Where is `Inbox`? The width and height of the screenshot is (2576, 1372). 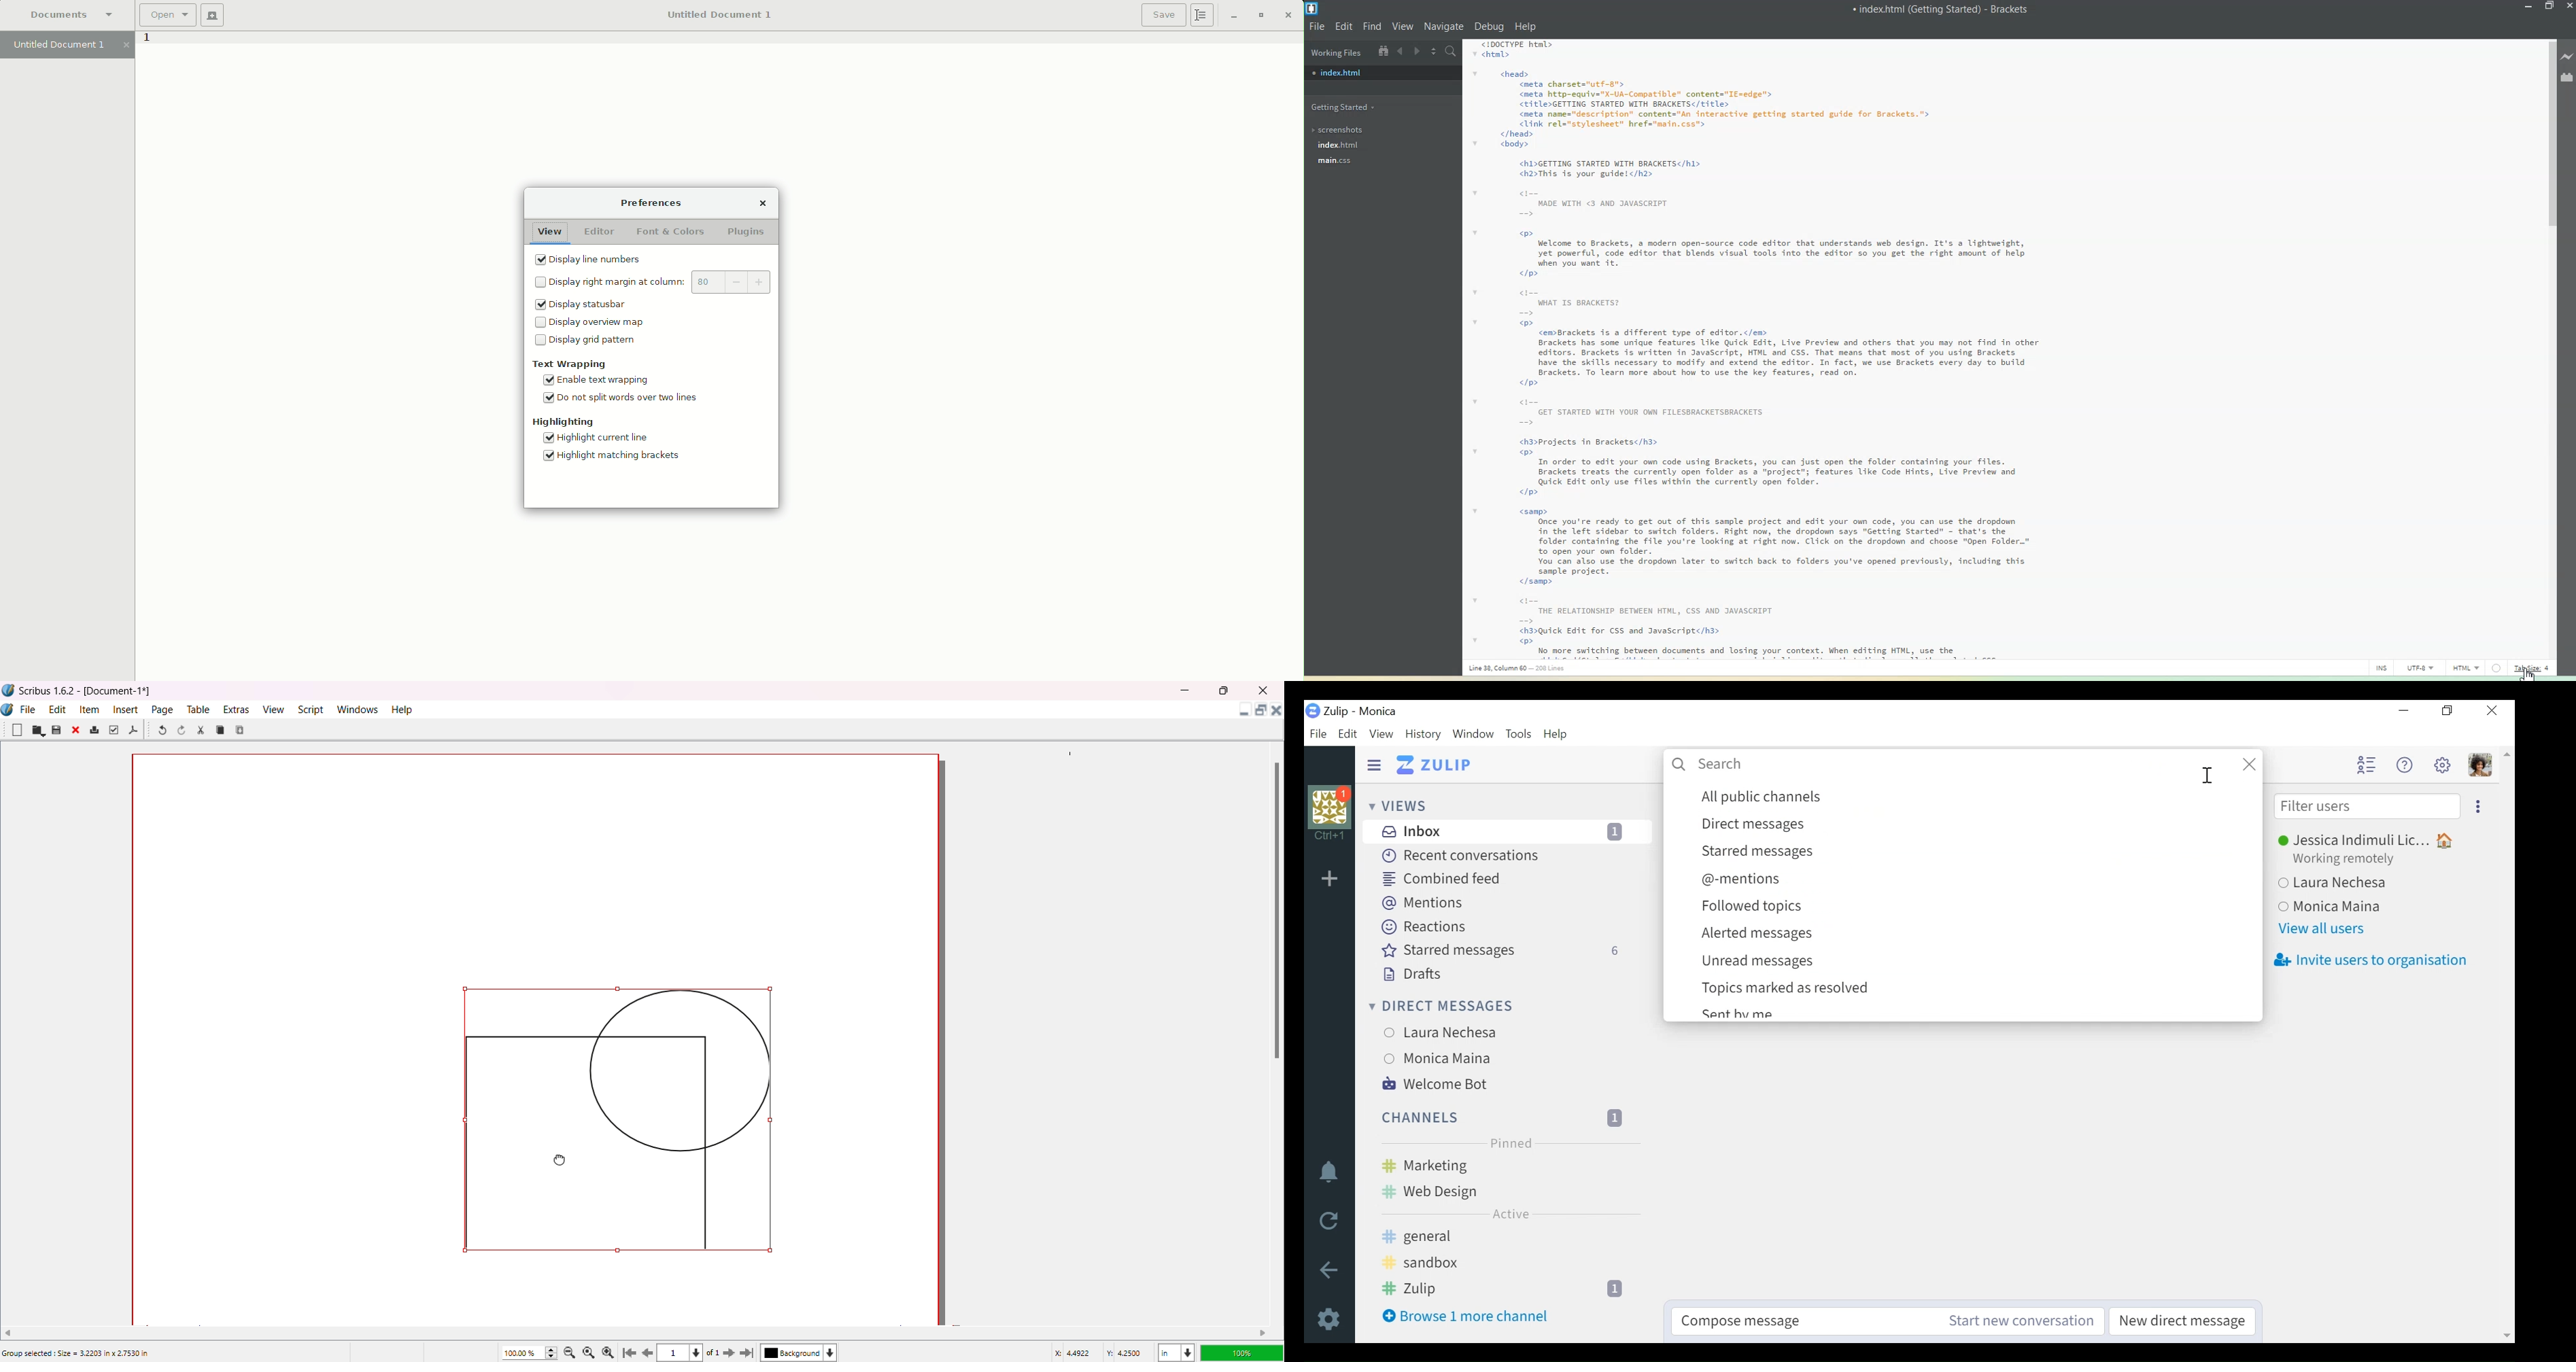 Inbox is located at coordinates (1511, 831).